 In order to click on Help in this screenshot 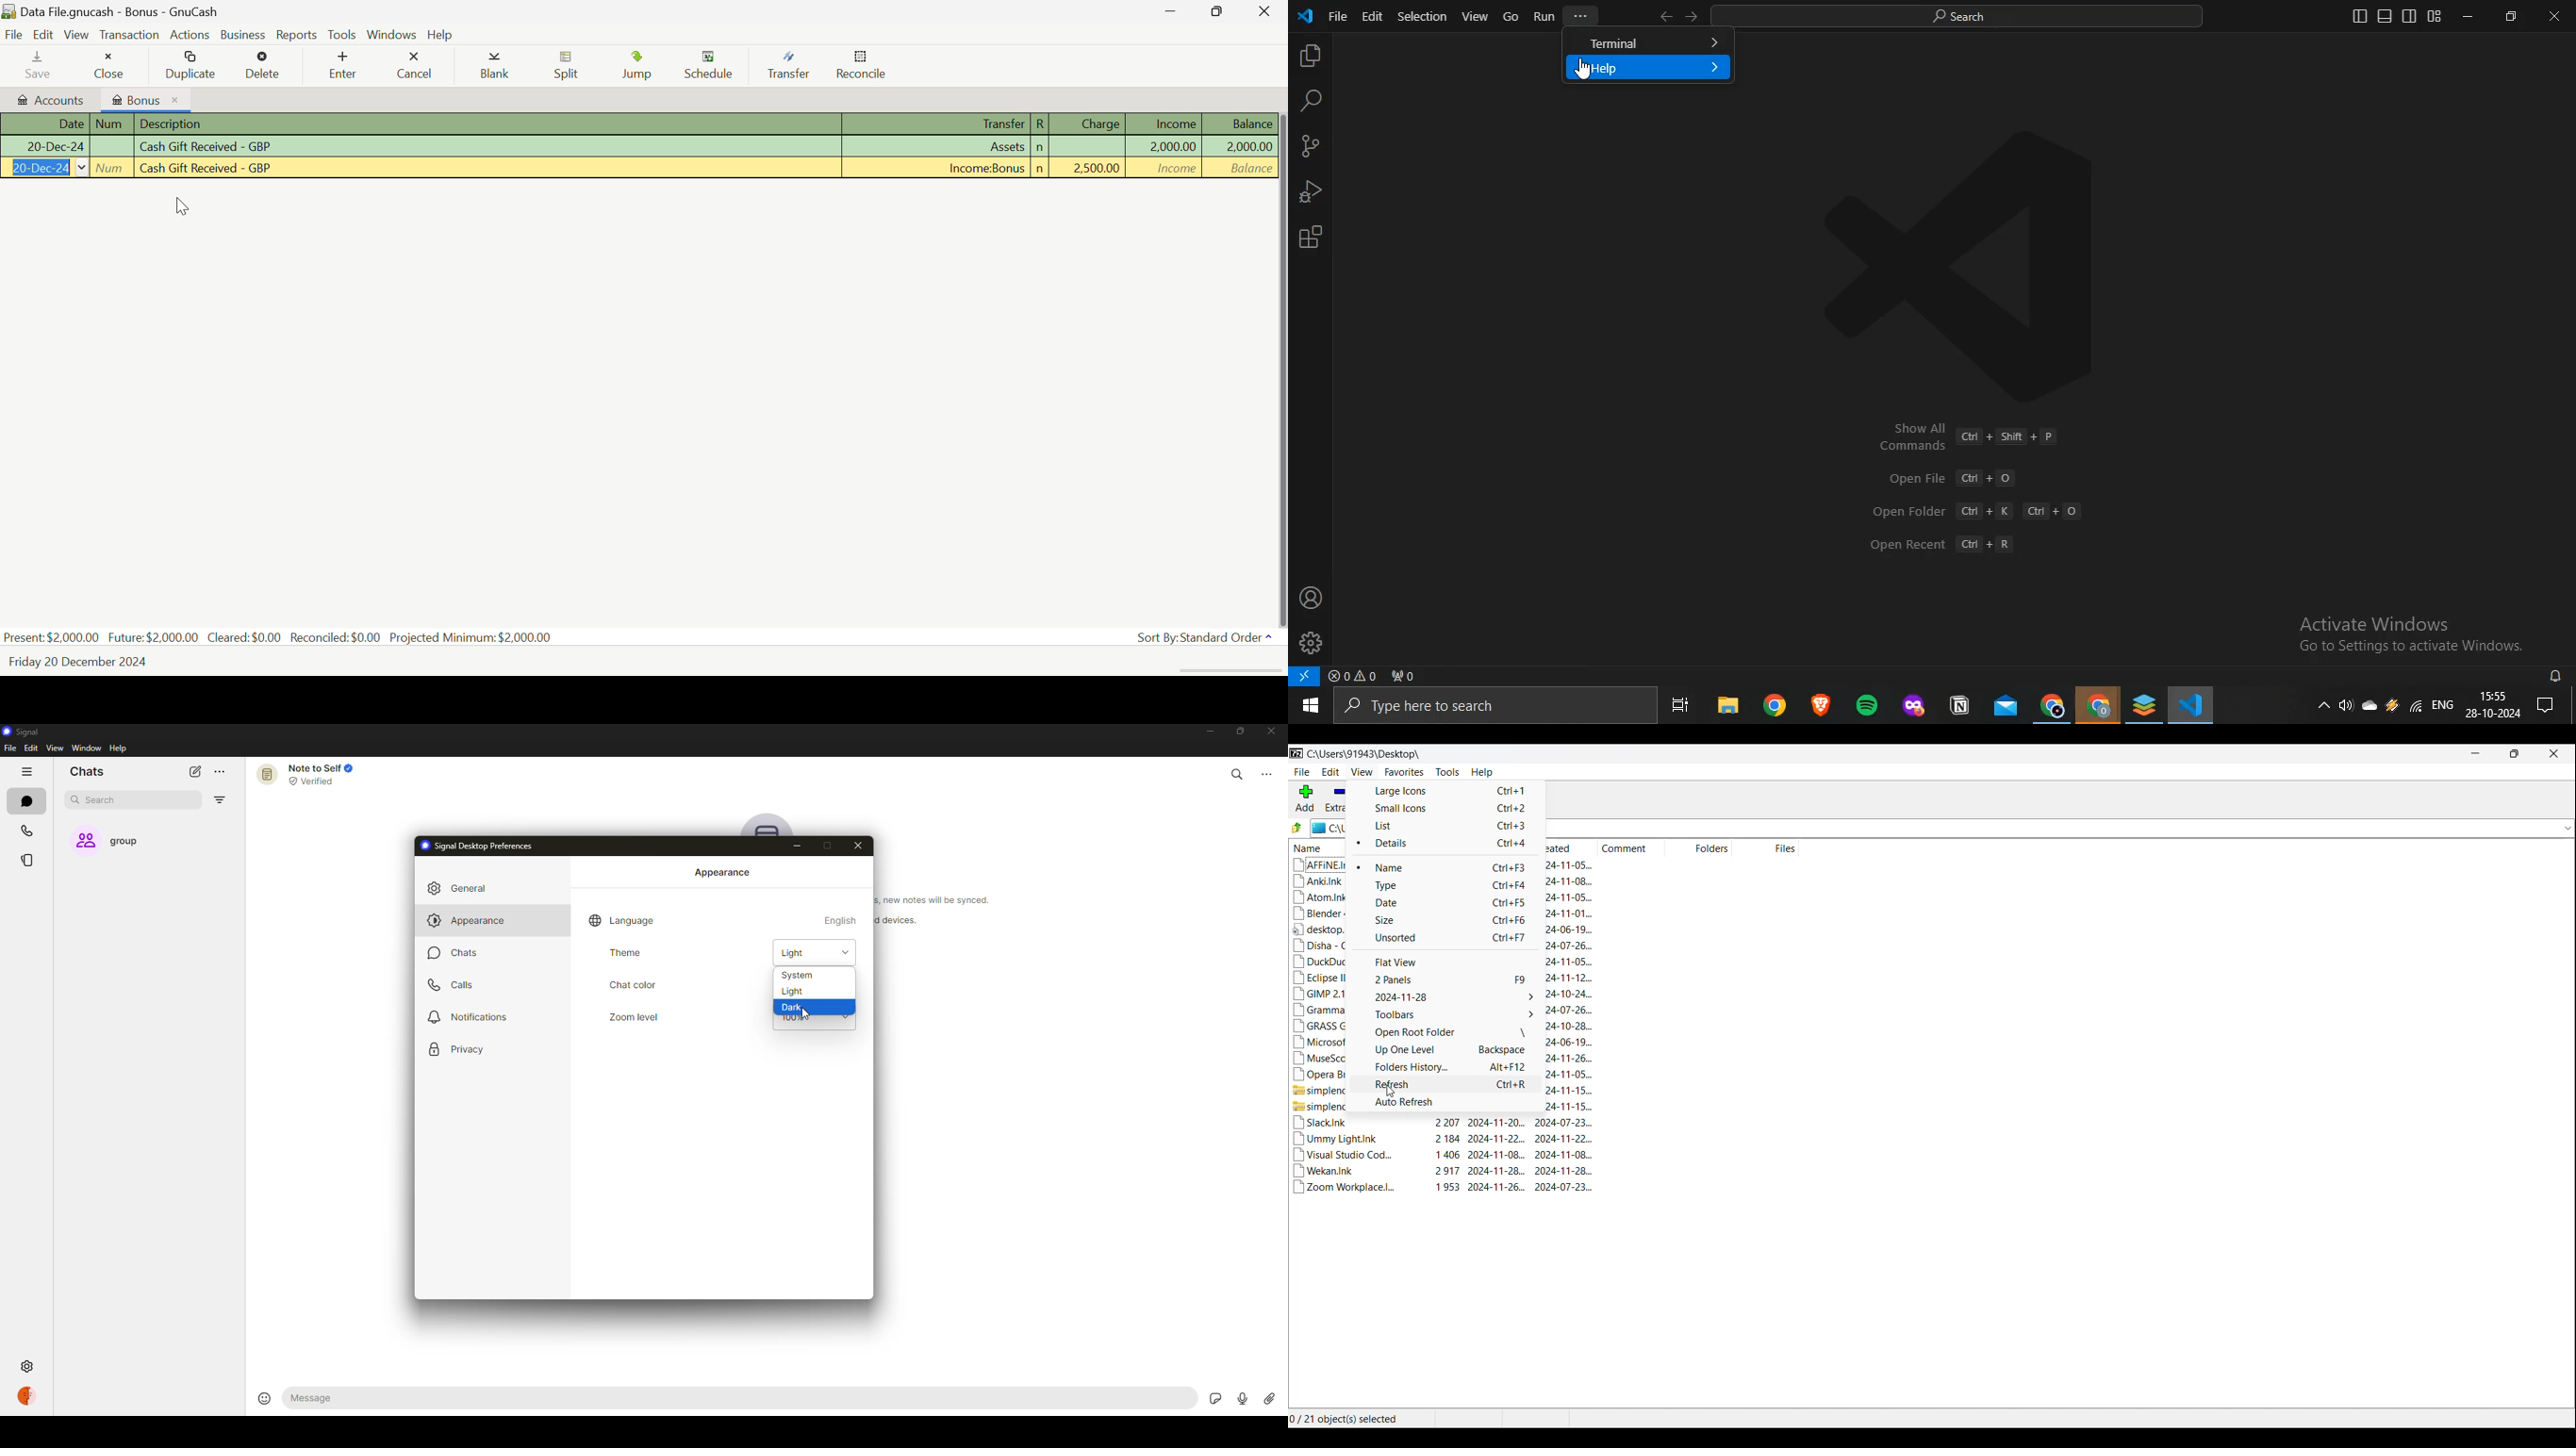, I will do `click(1482, 773)`.